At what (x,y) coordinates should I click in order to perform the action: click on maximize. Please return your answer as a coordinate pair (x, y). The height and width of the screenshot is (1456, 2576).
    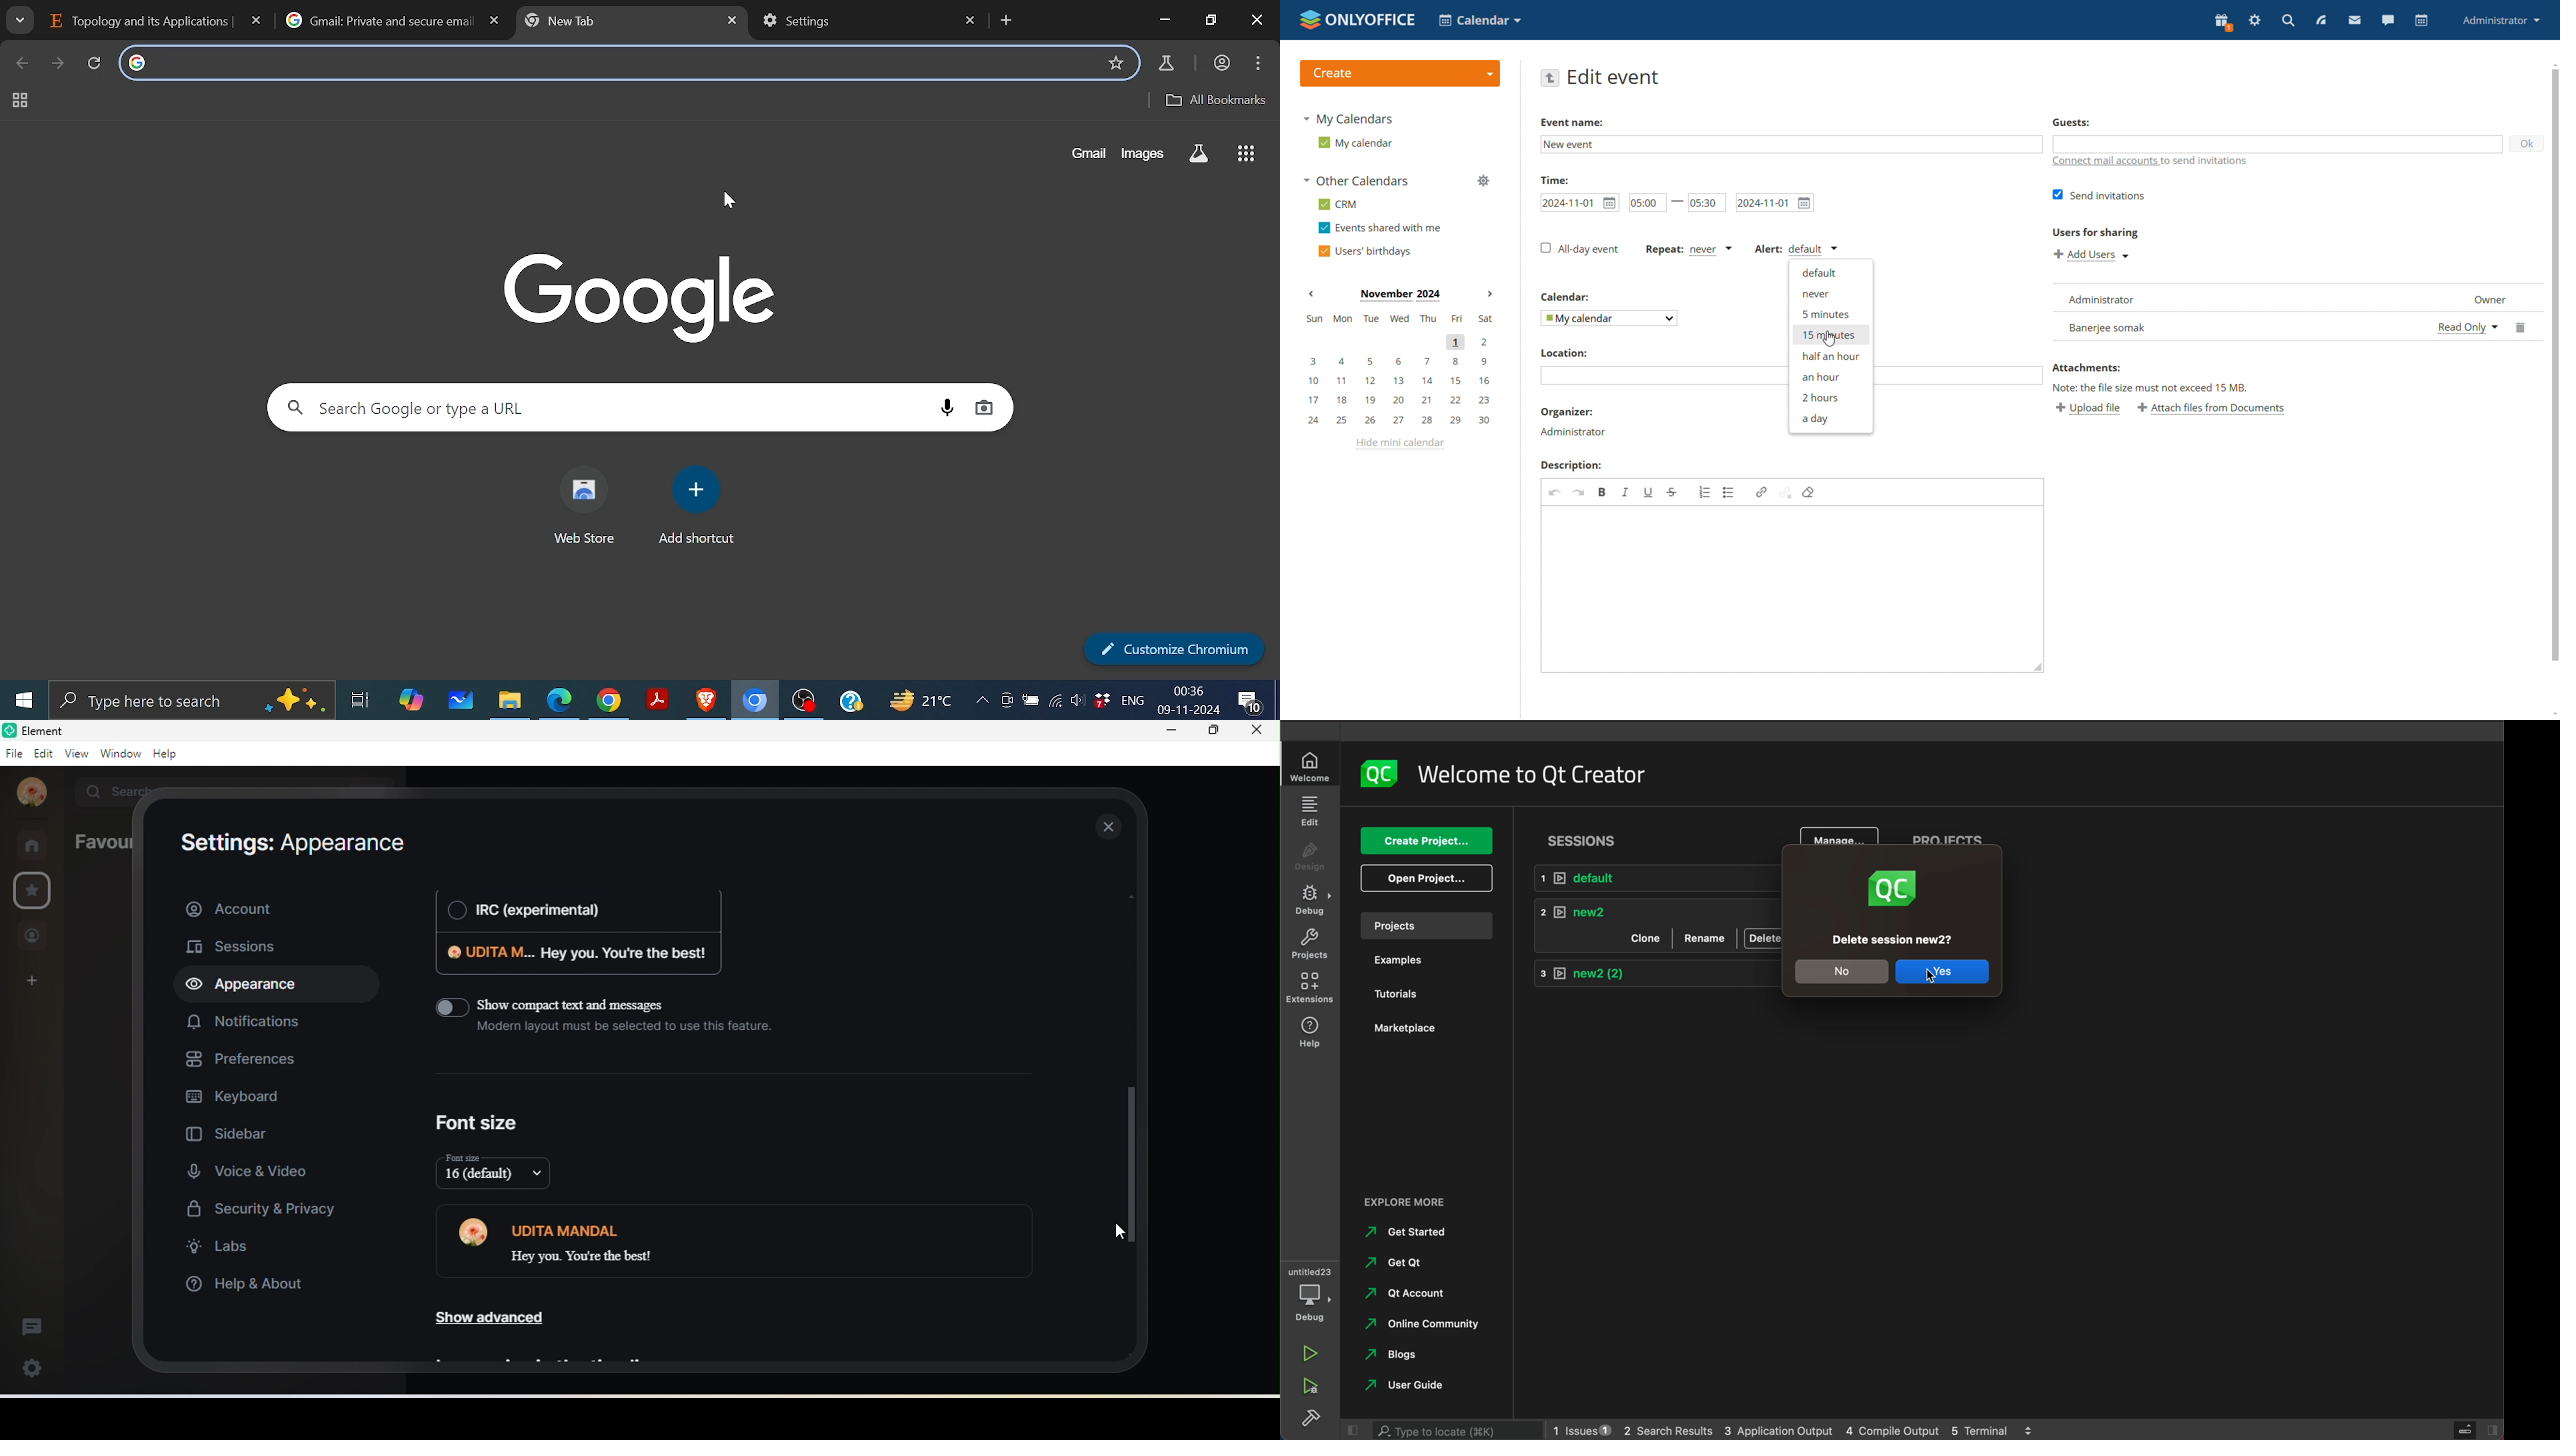
    Looking at the image, I should click on (1213, 734).